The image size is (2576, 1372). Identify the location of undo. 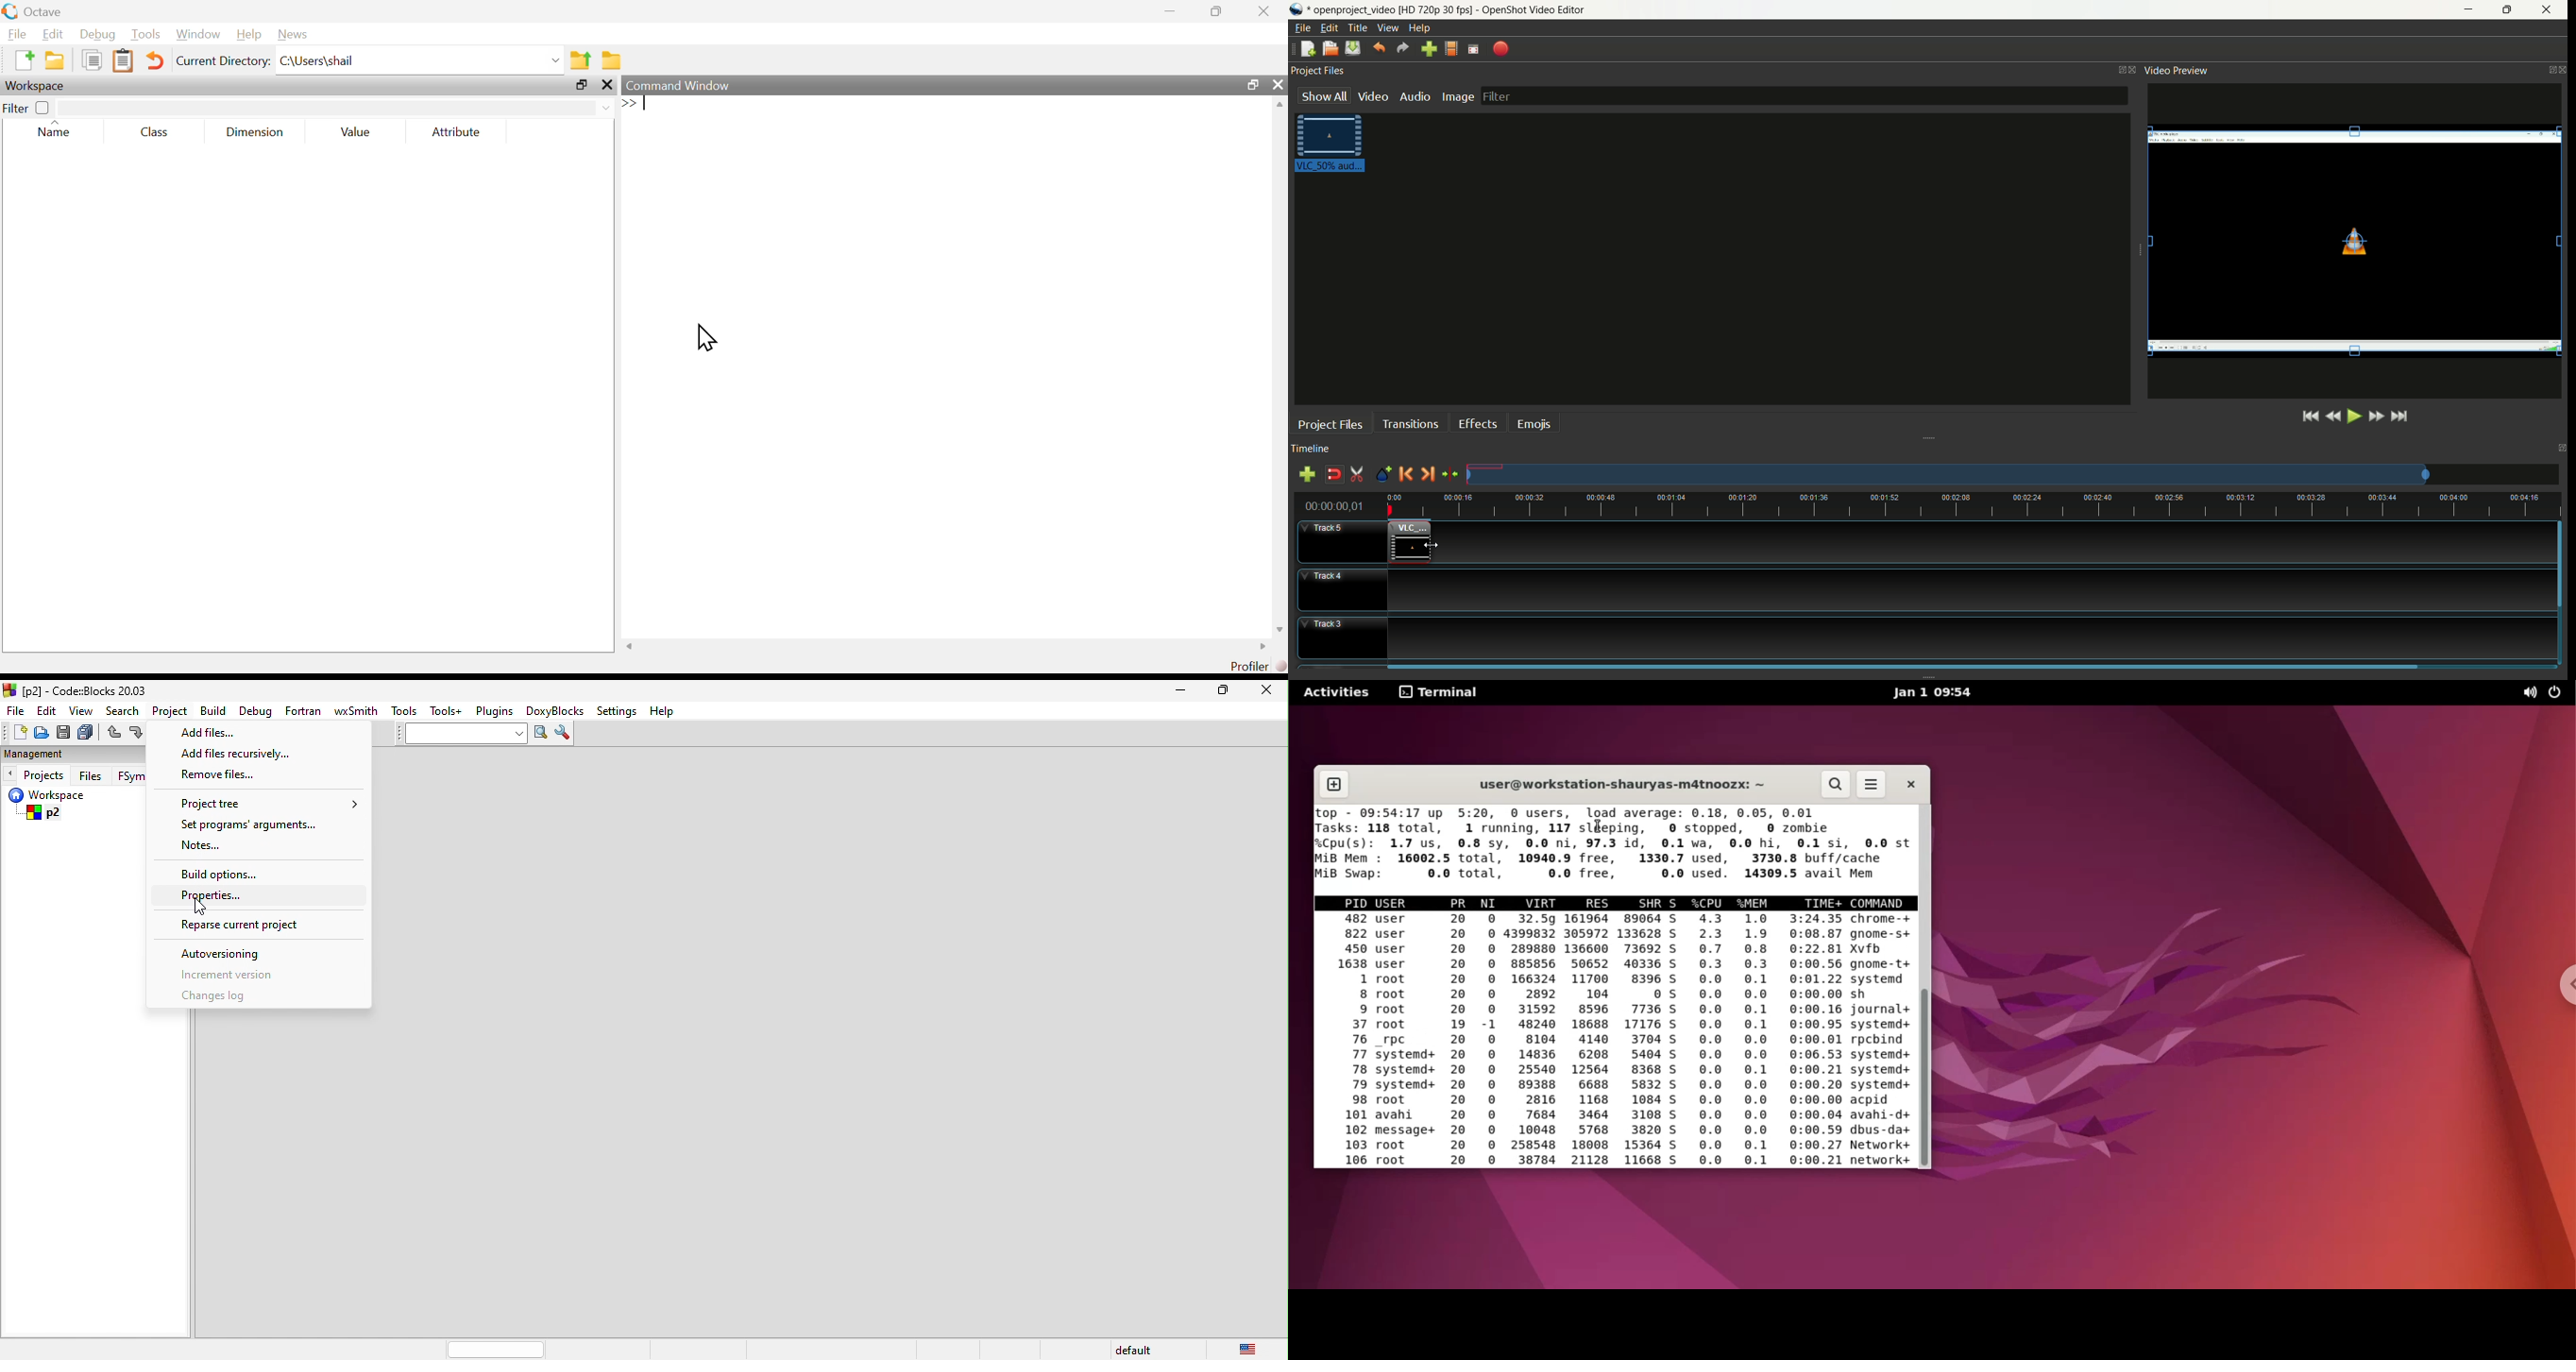
(155, 60).